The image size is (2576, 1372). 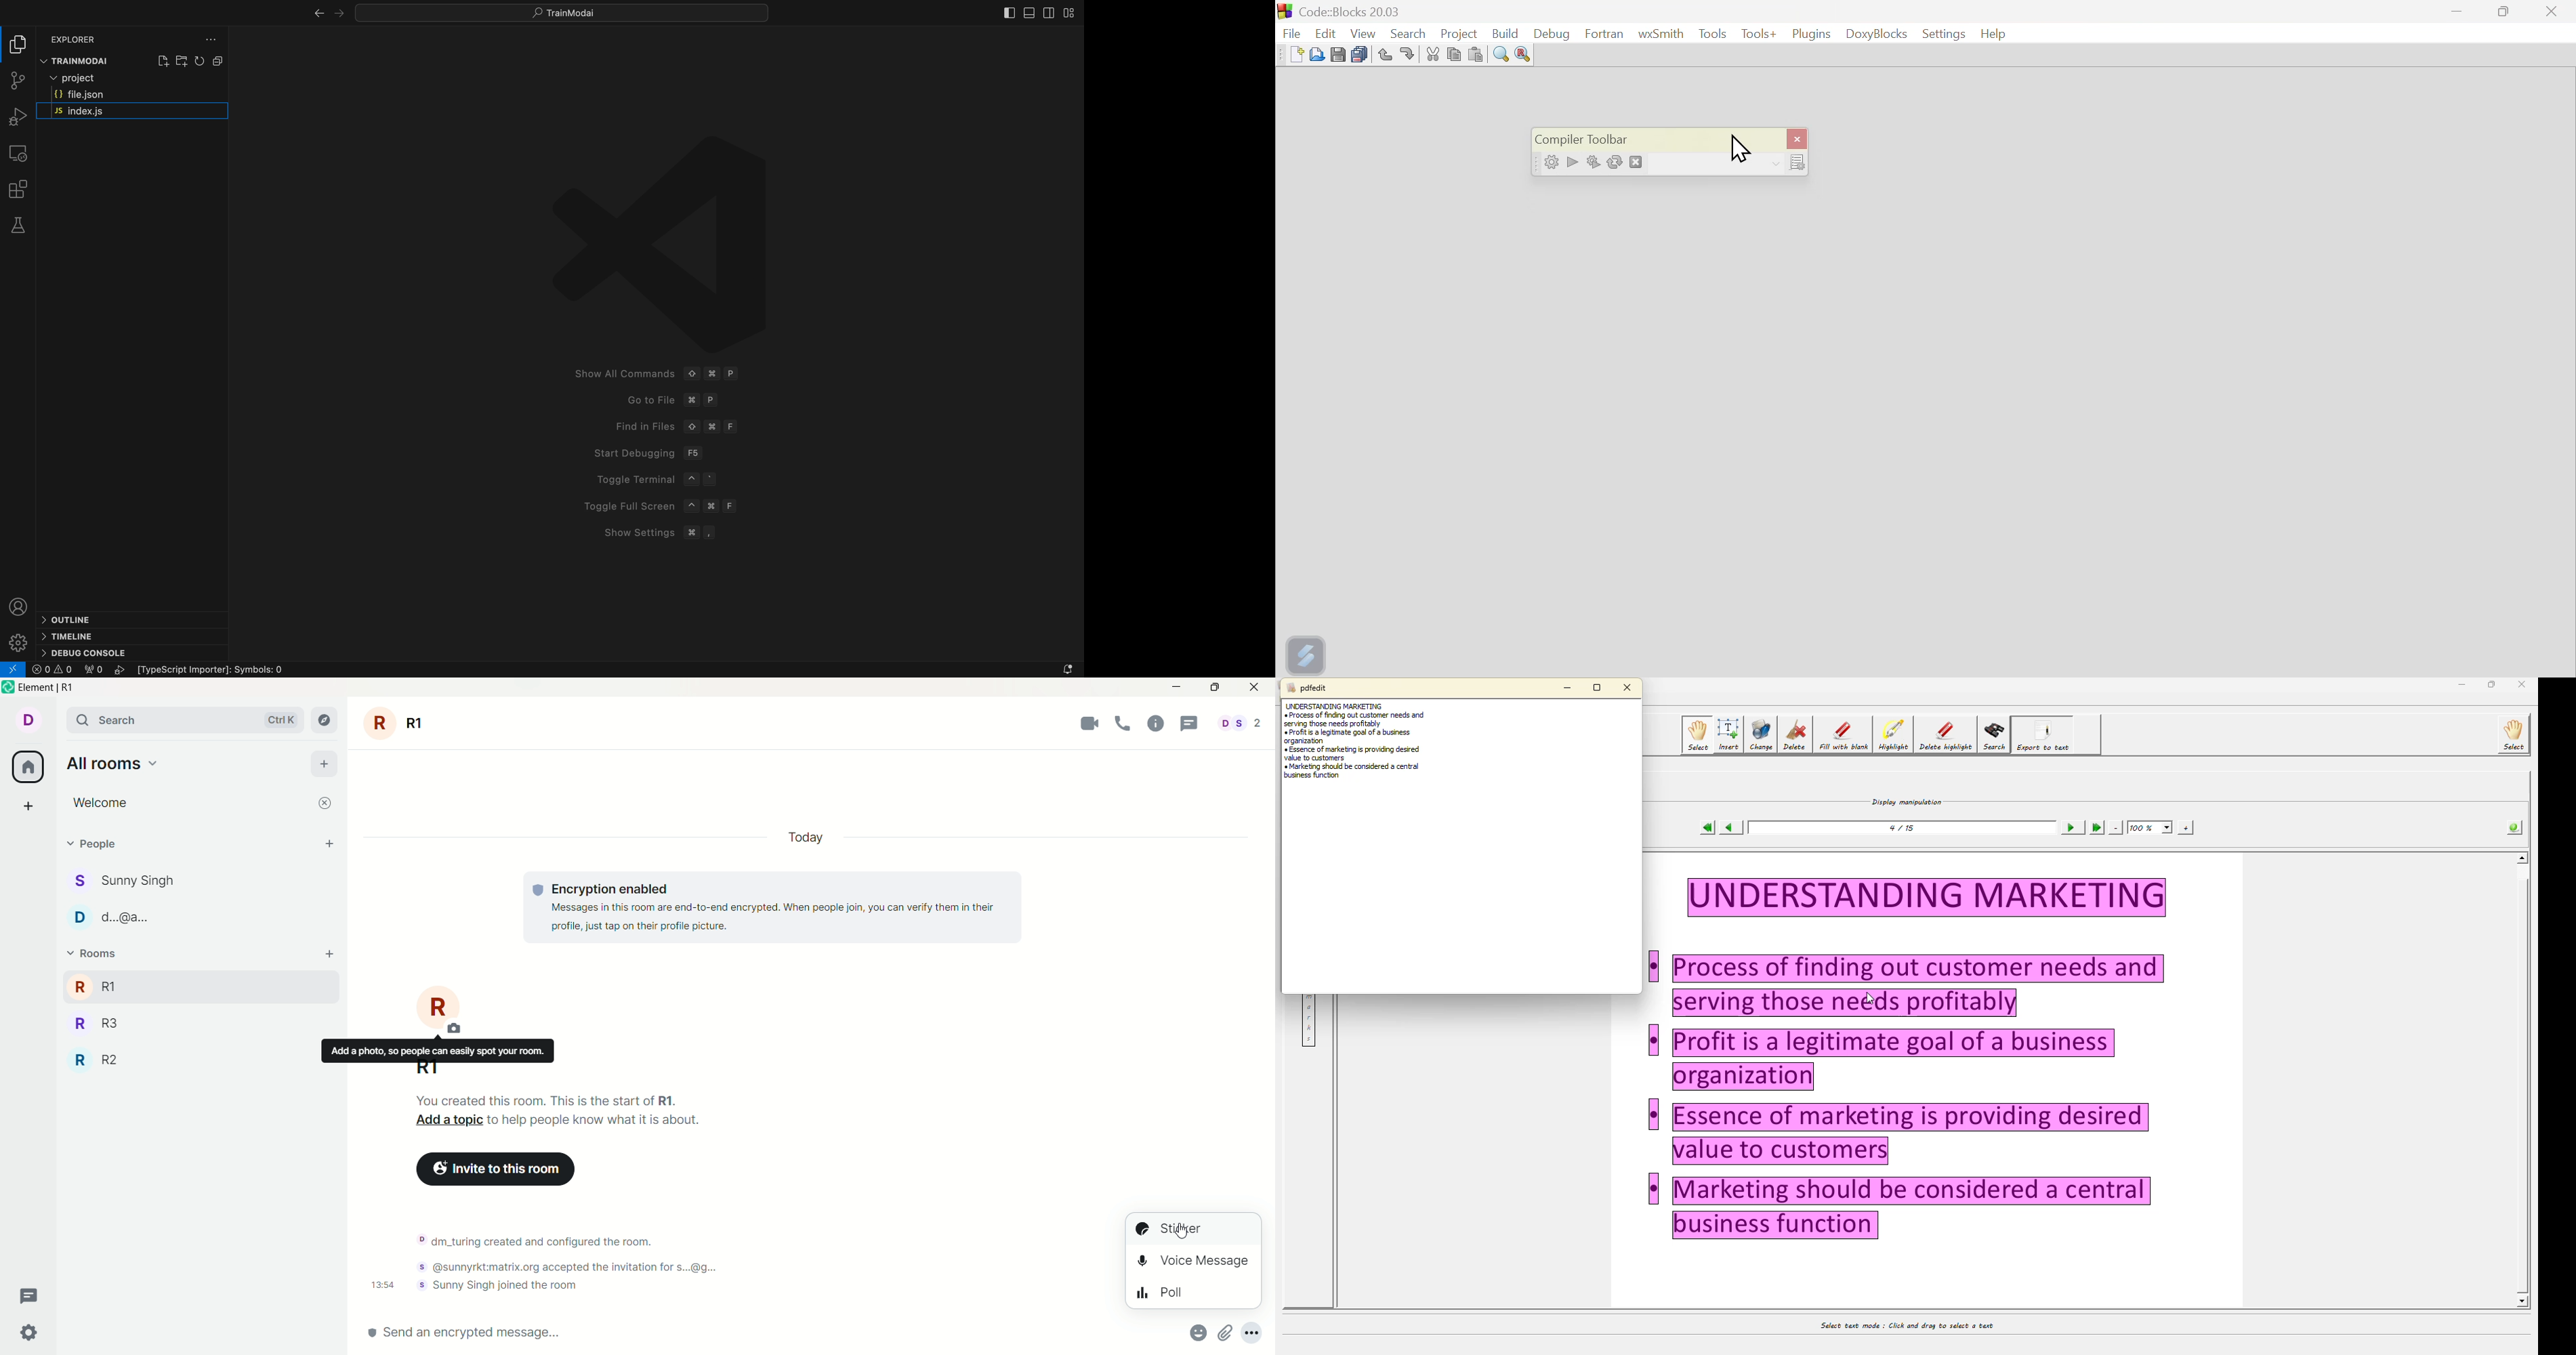 I want to click on git, so click(x=20, y=80).